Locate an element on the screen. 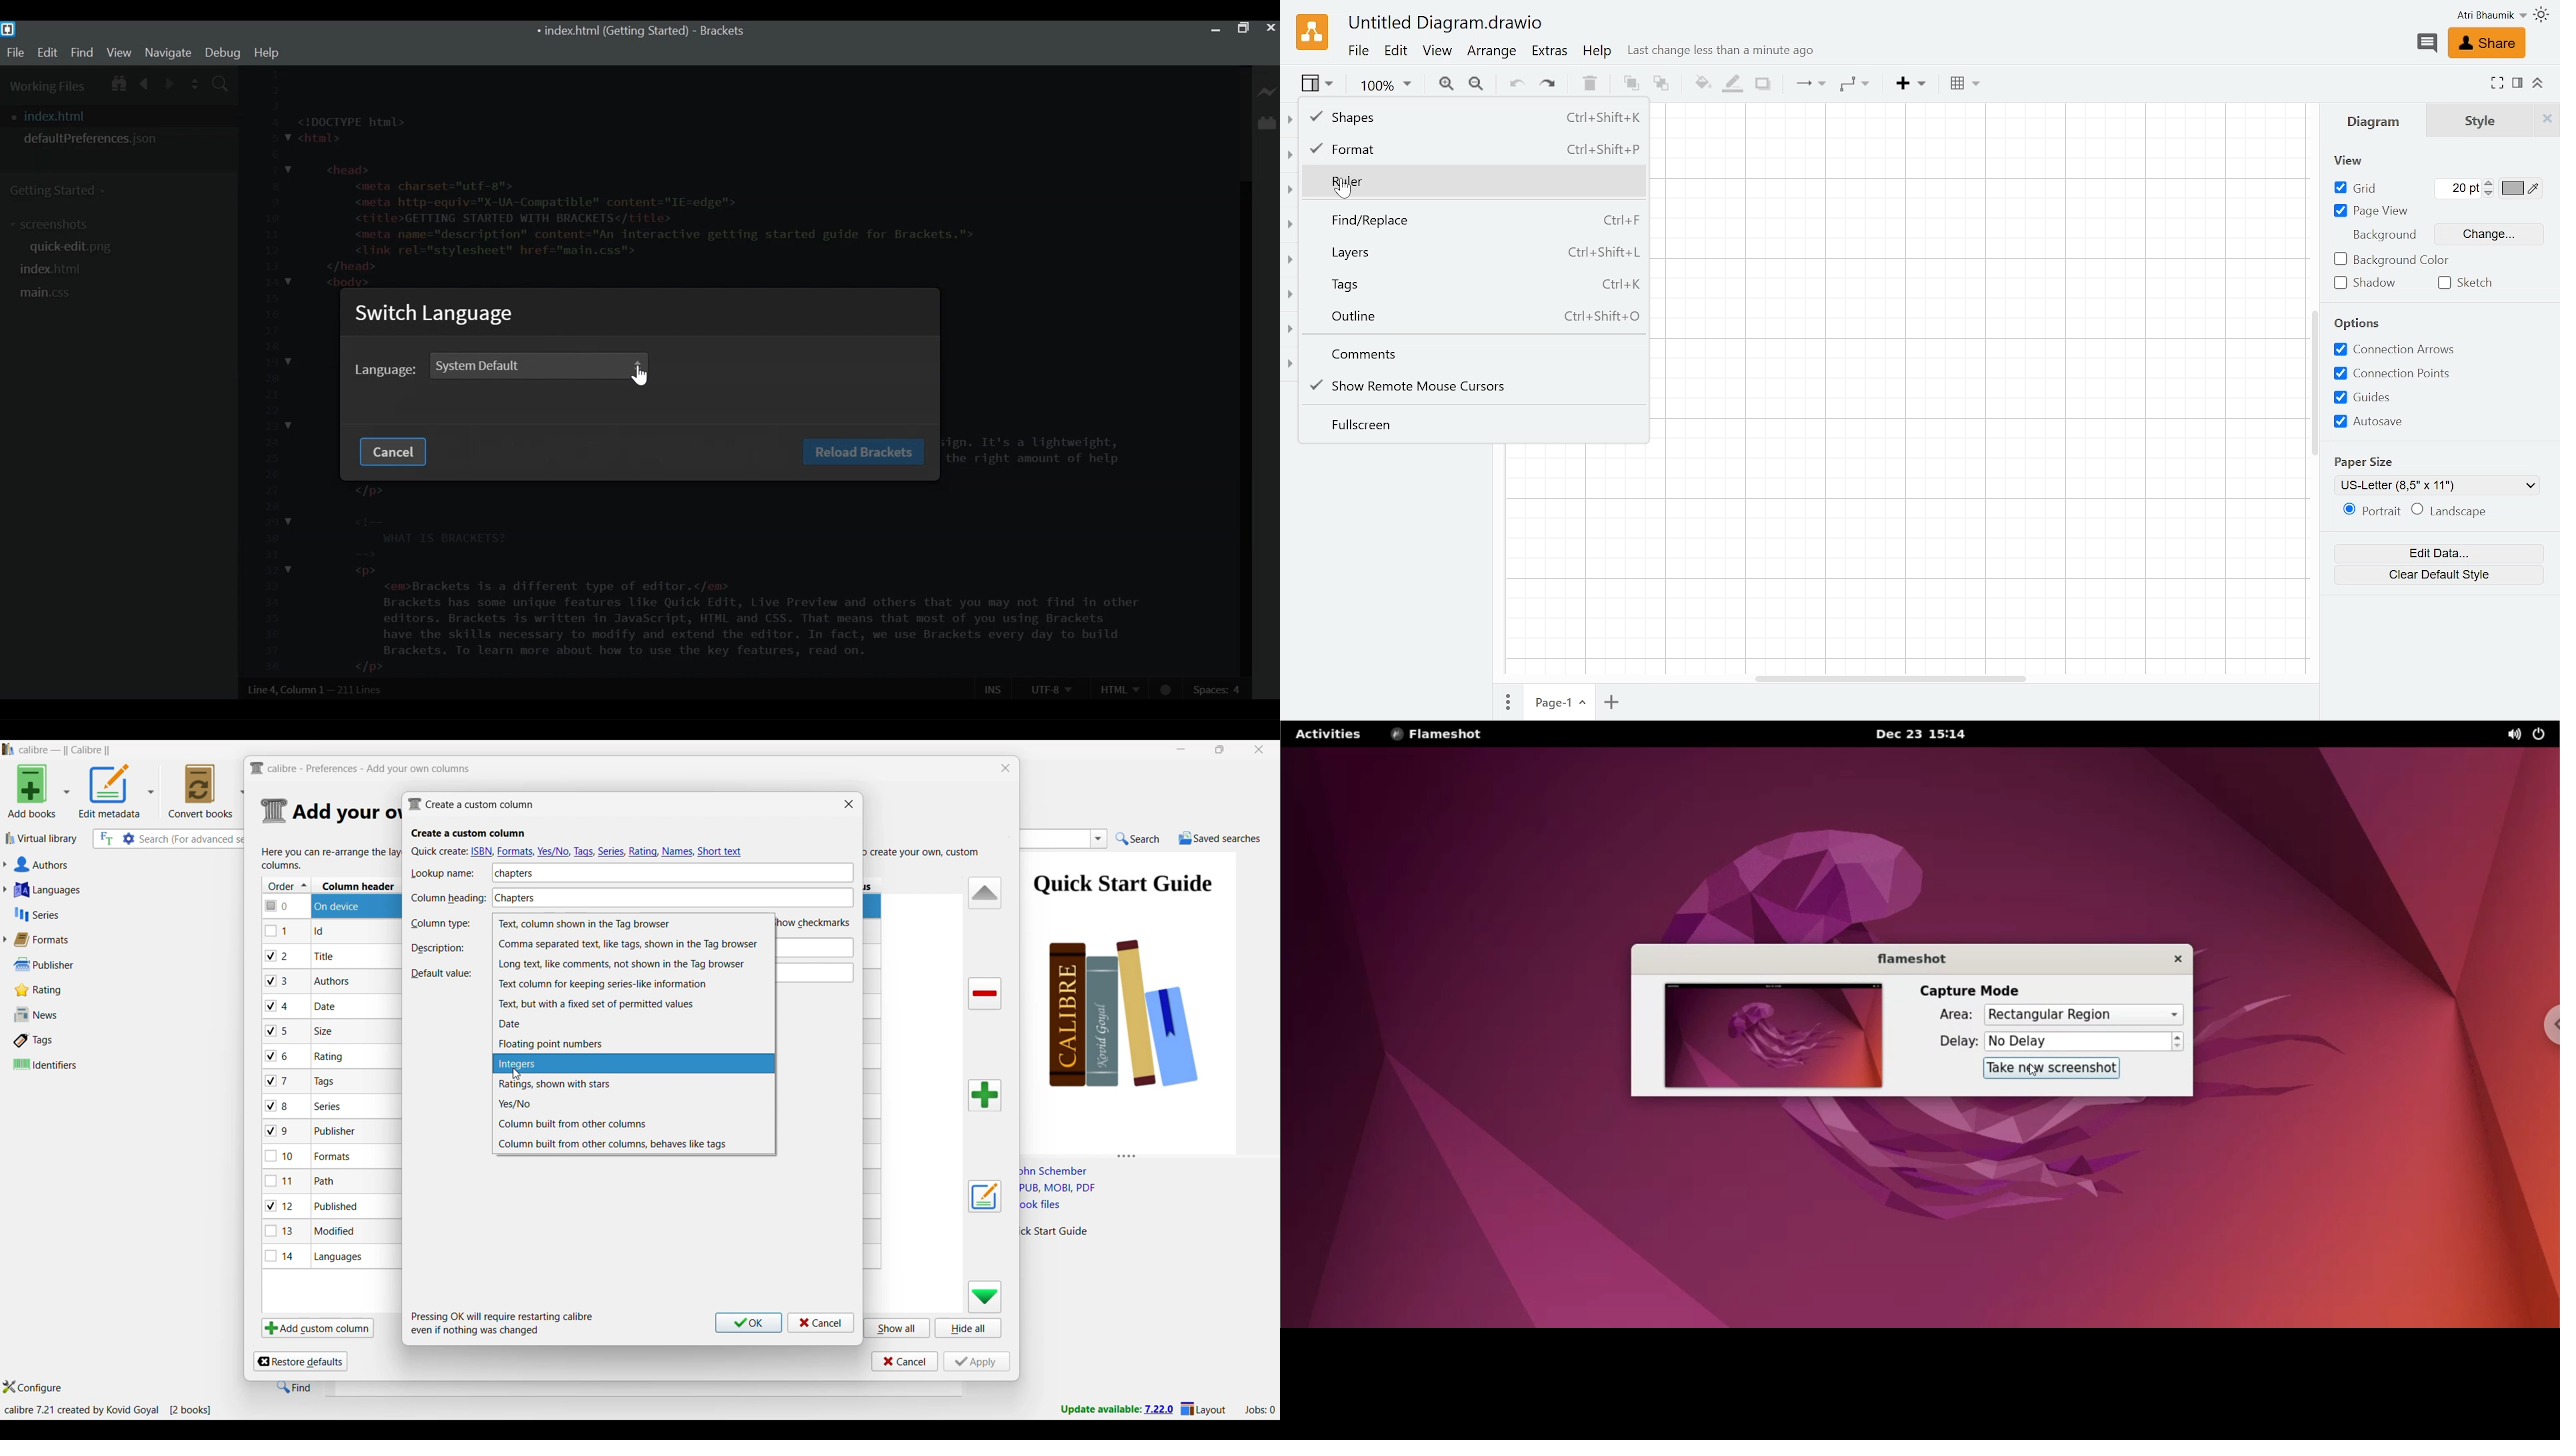 The width and height of the screenshot is (2576, 1456). Insert is located at coordinates (1911, 85).